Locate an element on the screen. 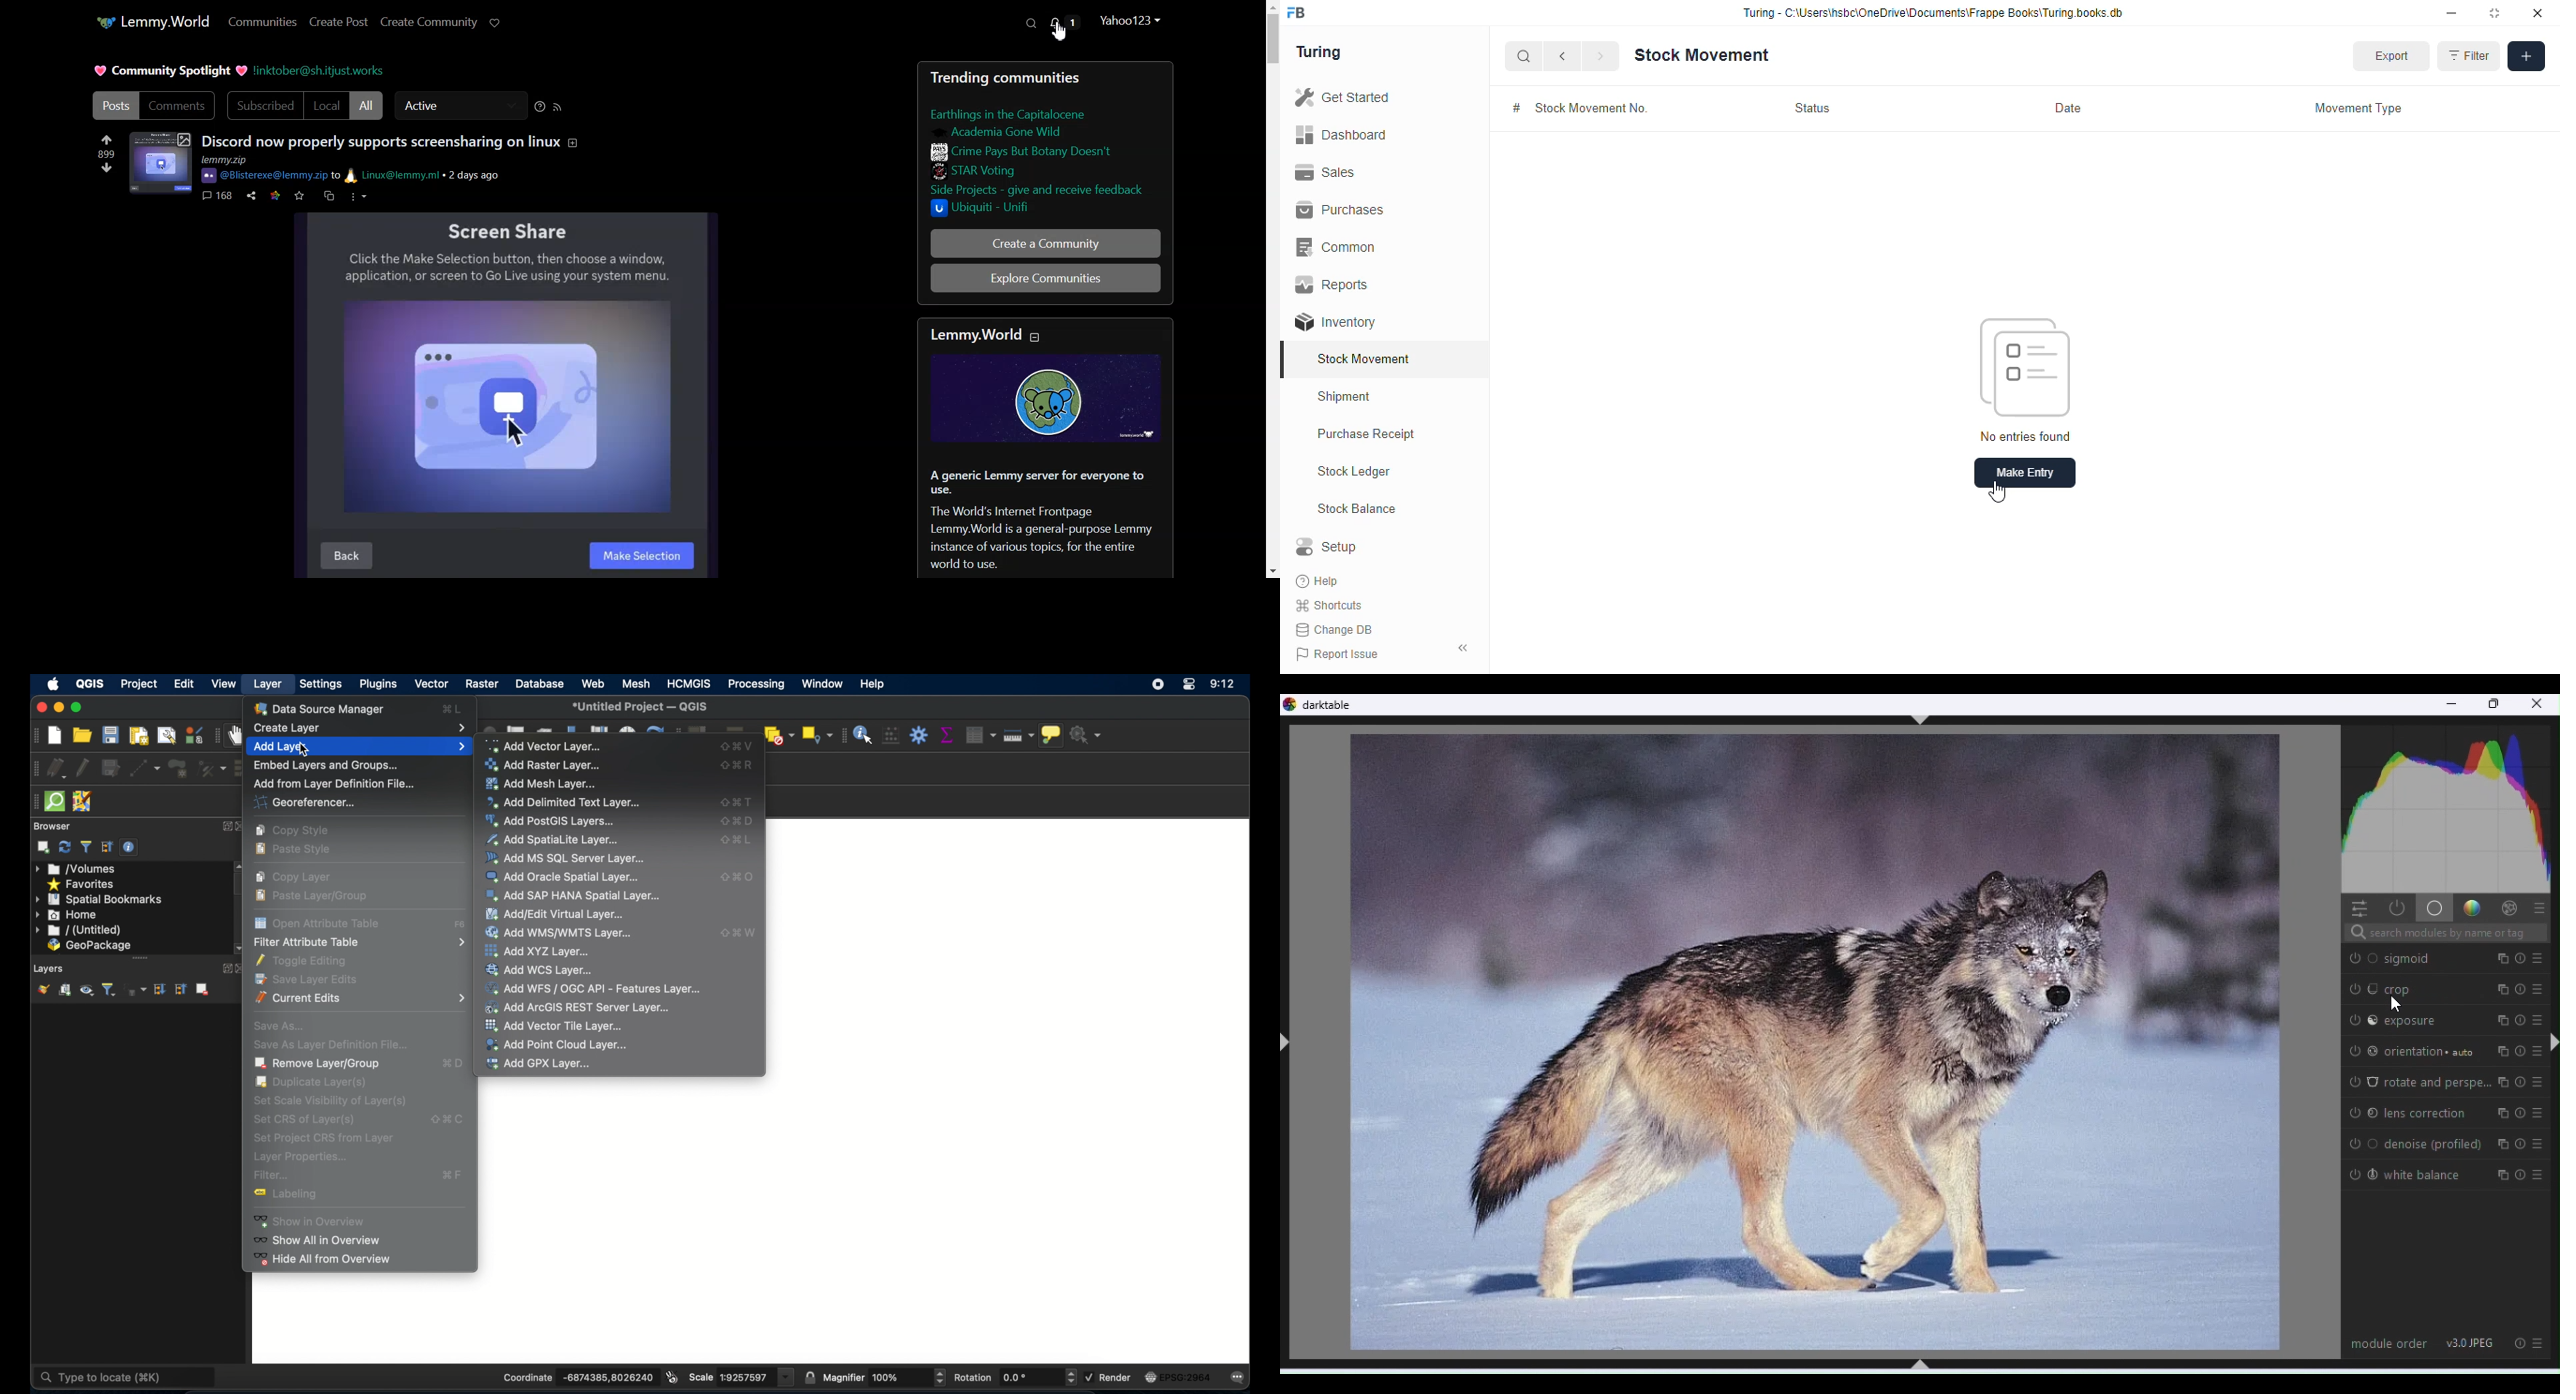  Add Oracle Spatial Layer... is located at coordinates (621, 876).